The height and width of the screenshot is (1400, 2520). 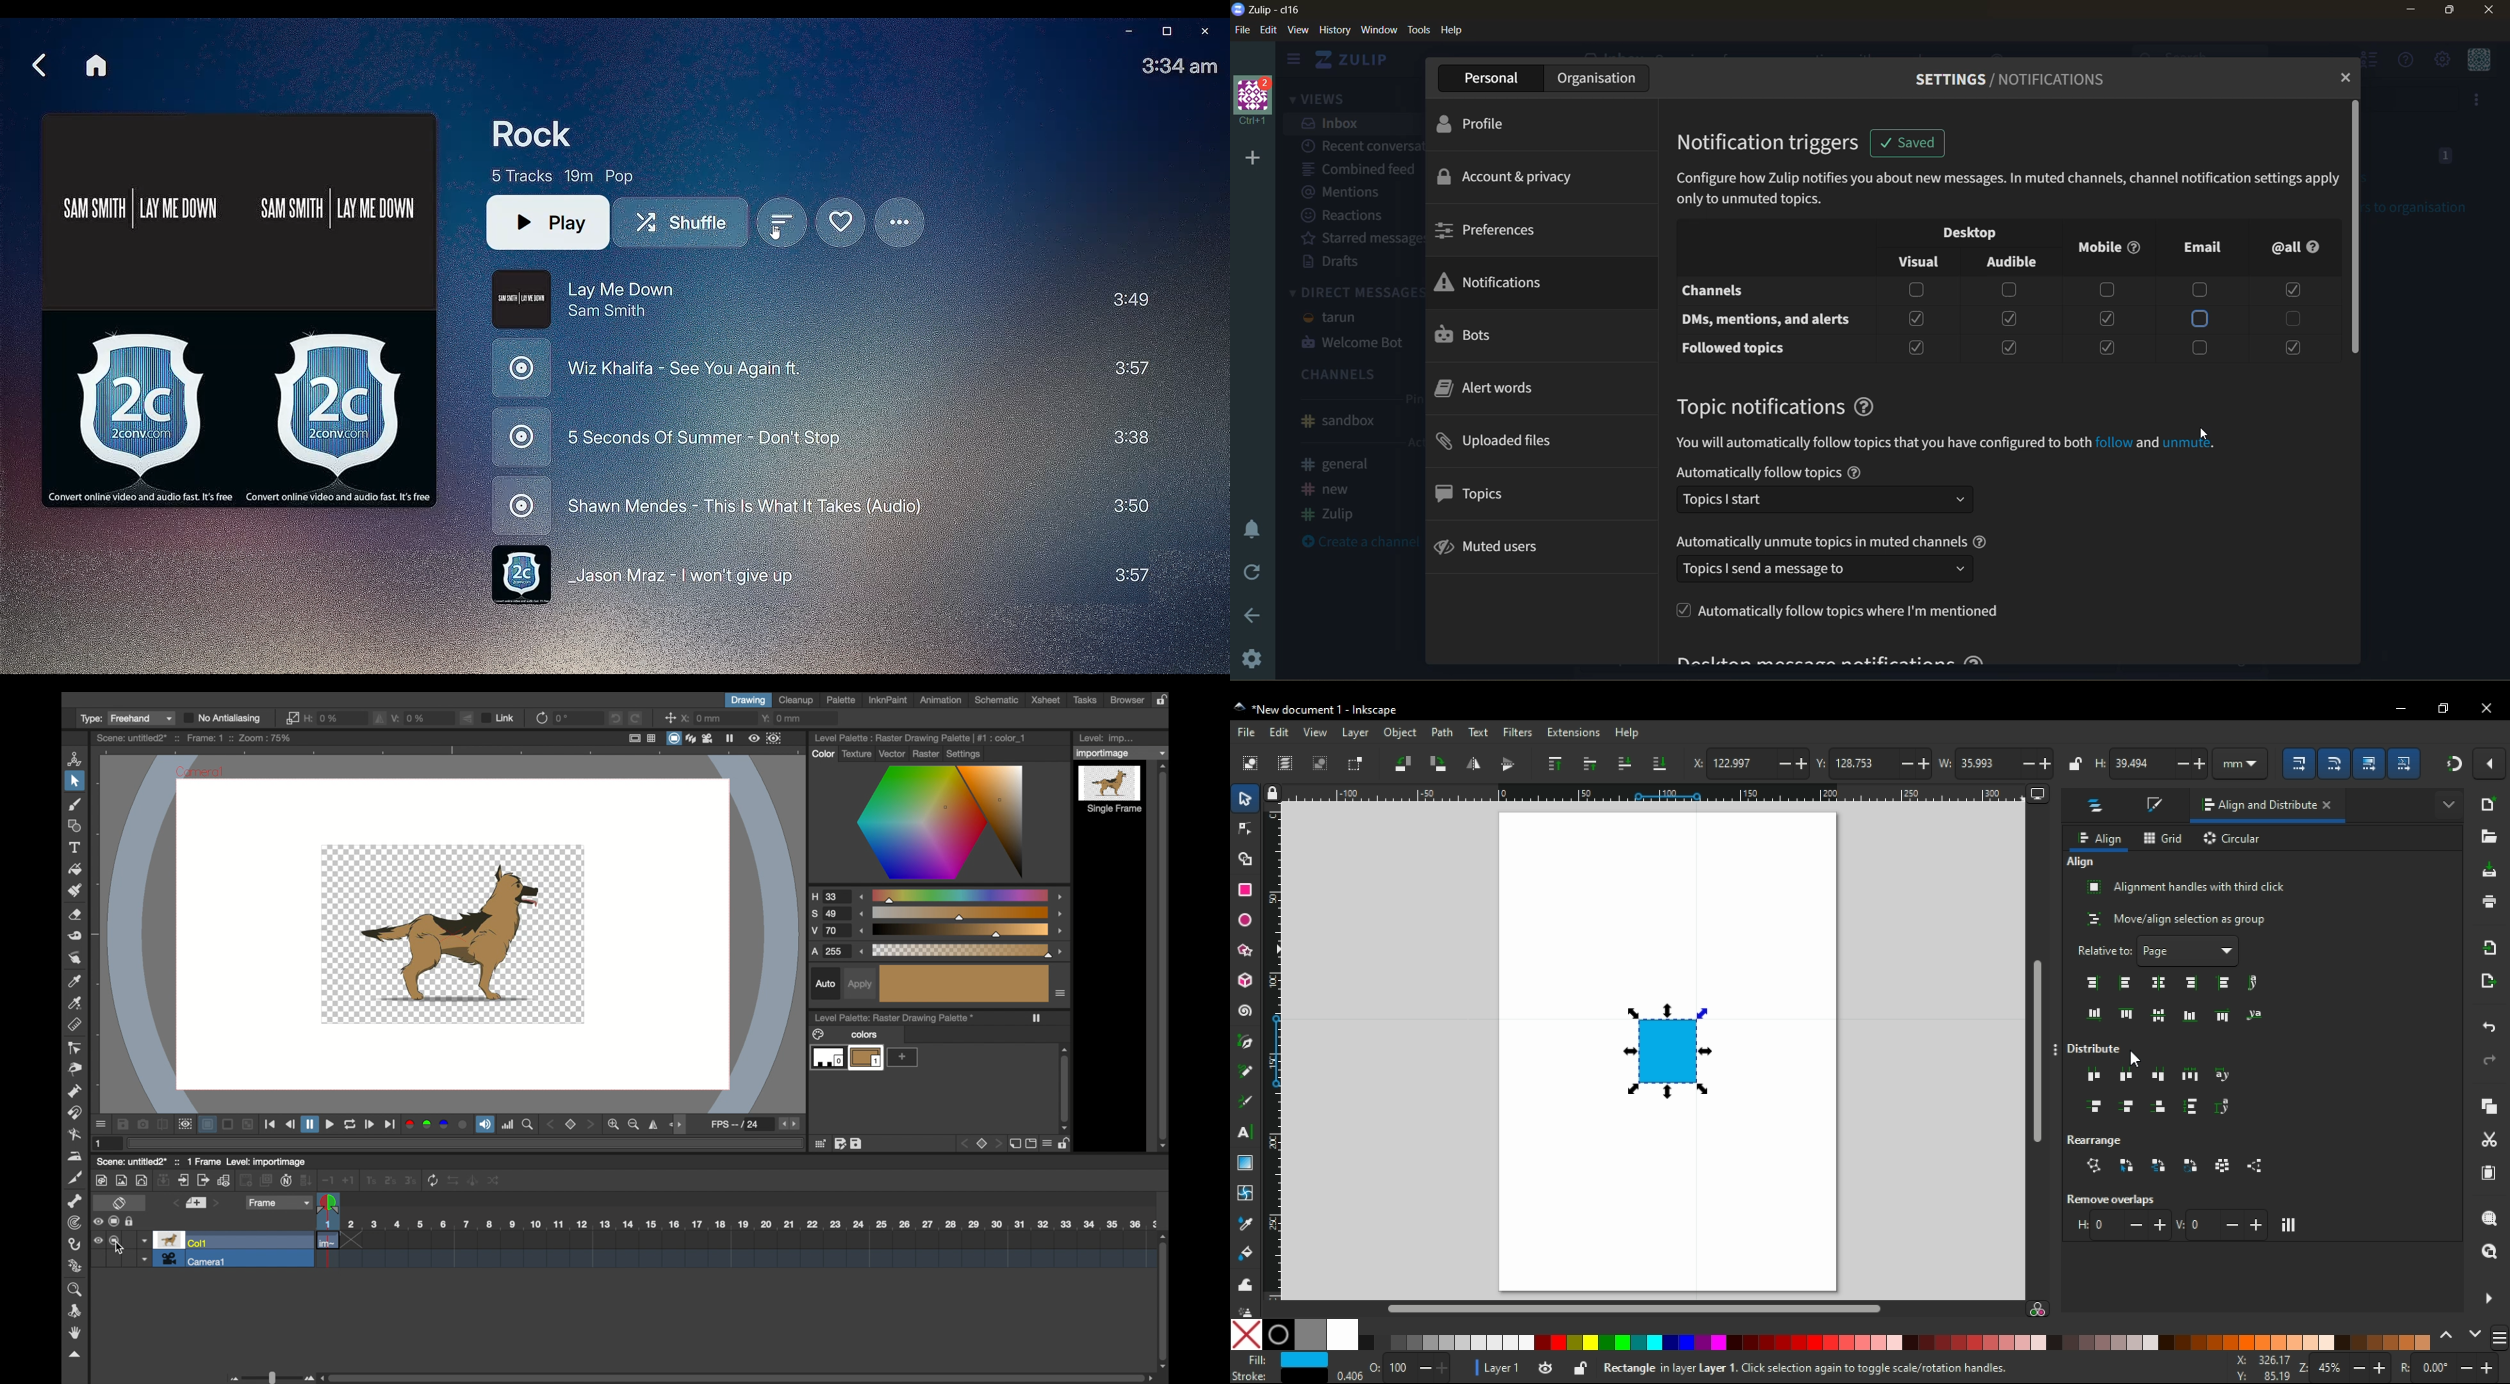 What do you see at coordinates (1749, 765) in the screenshot?
I see `horizontal coordinate of selection` at bounding box center [1749, 765].